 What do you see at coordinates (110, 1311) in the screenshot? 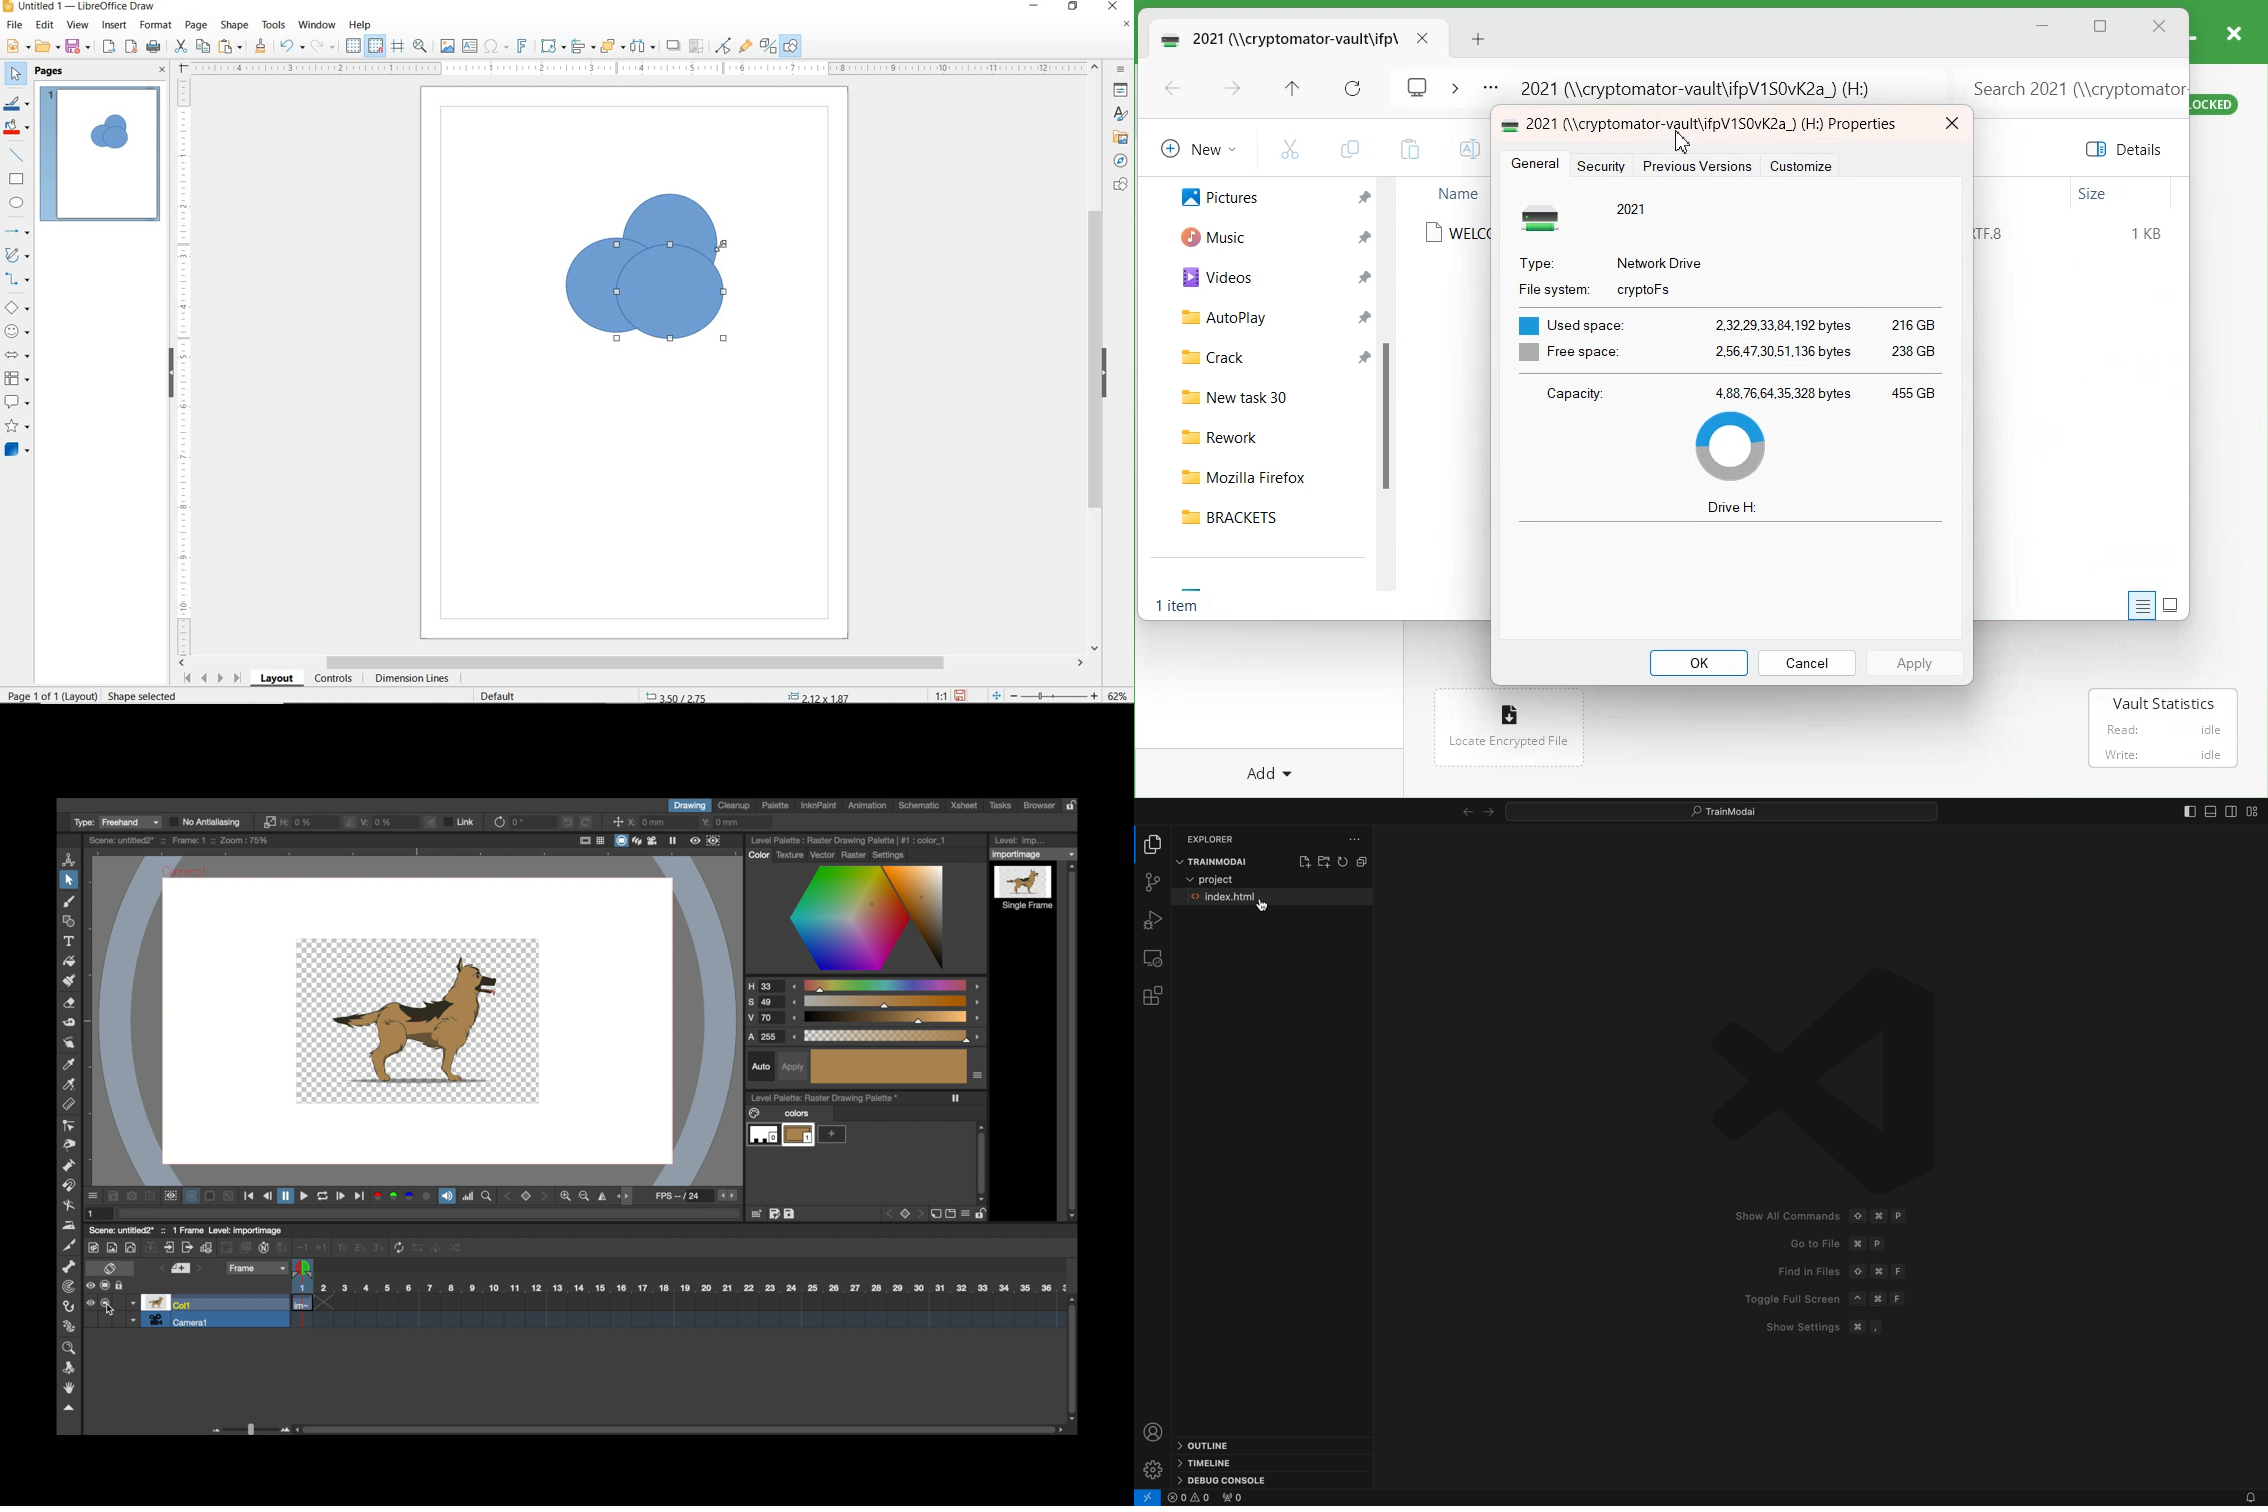
I see `cursor` at bounding box center [110, 1311].